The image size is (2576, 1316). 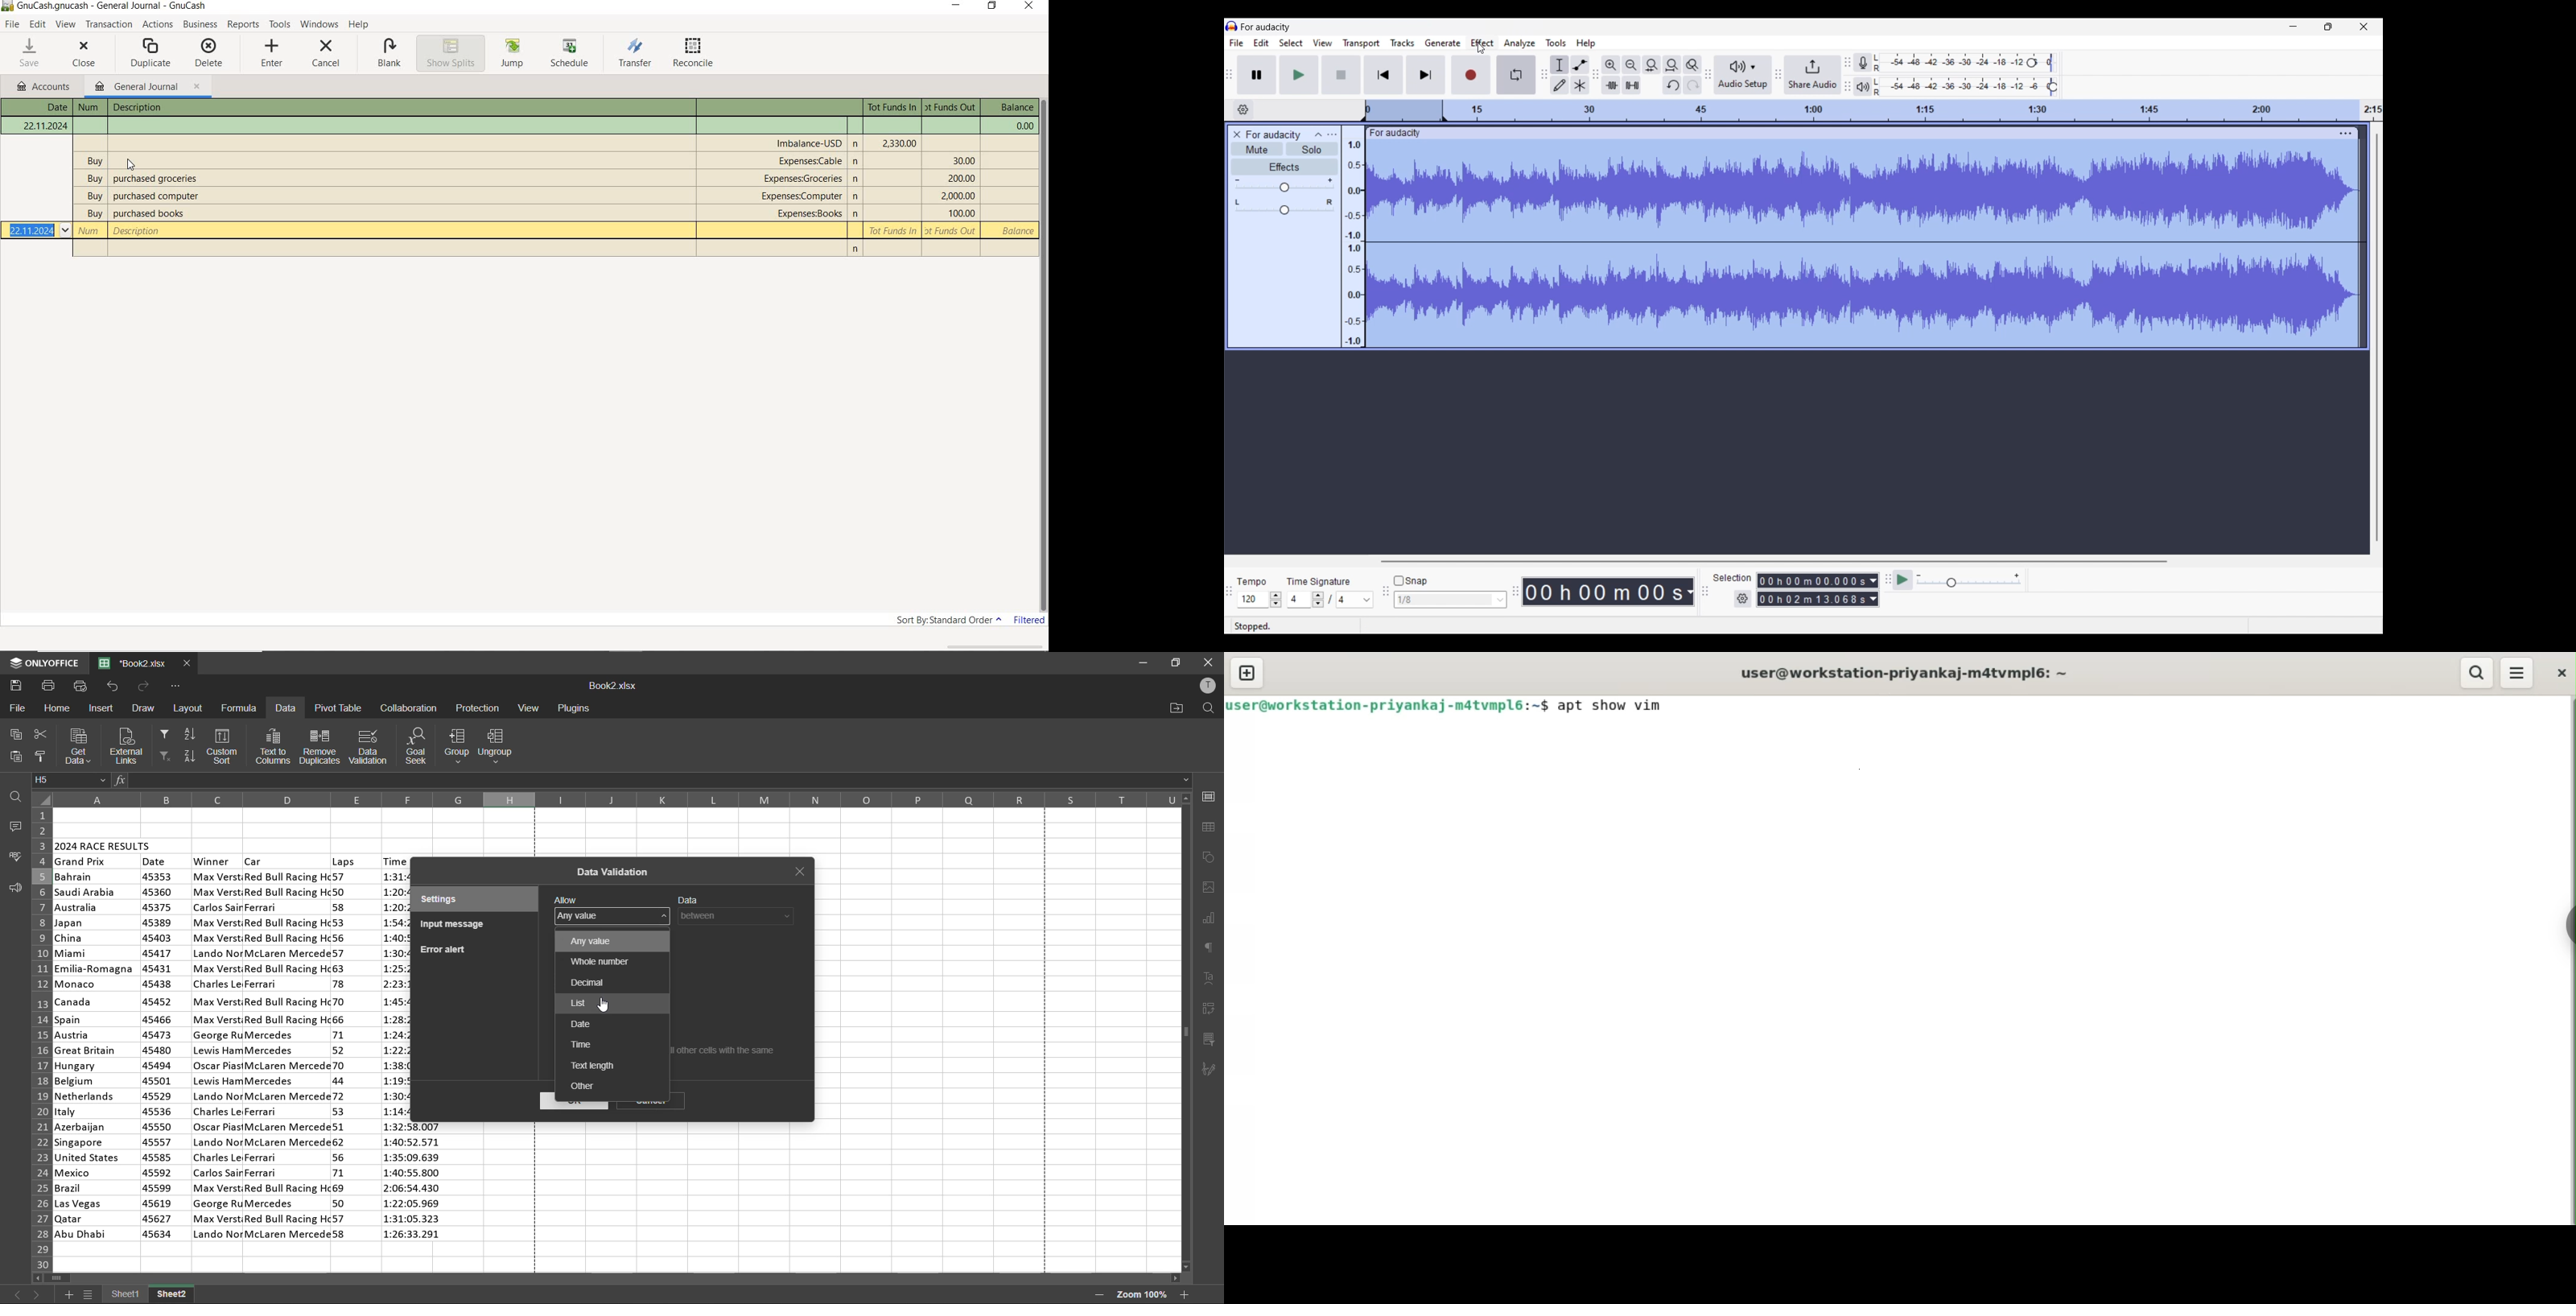 I want to click on Stop, so click(x=1341, y=74).